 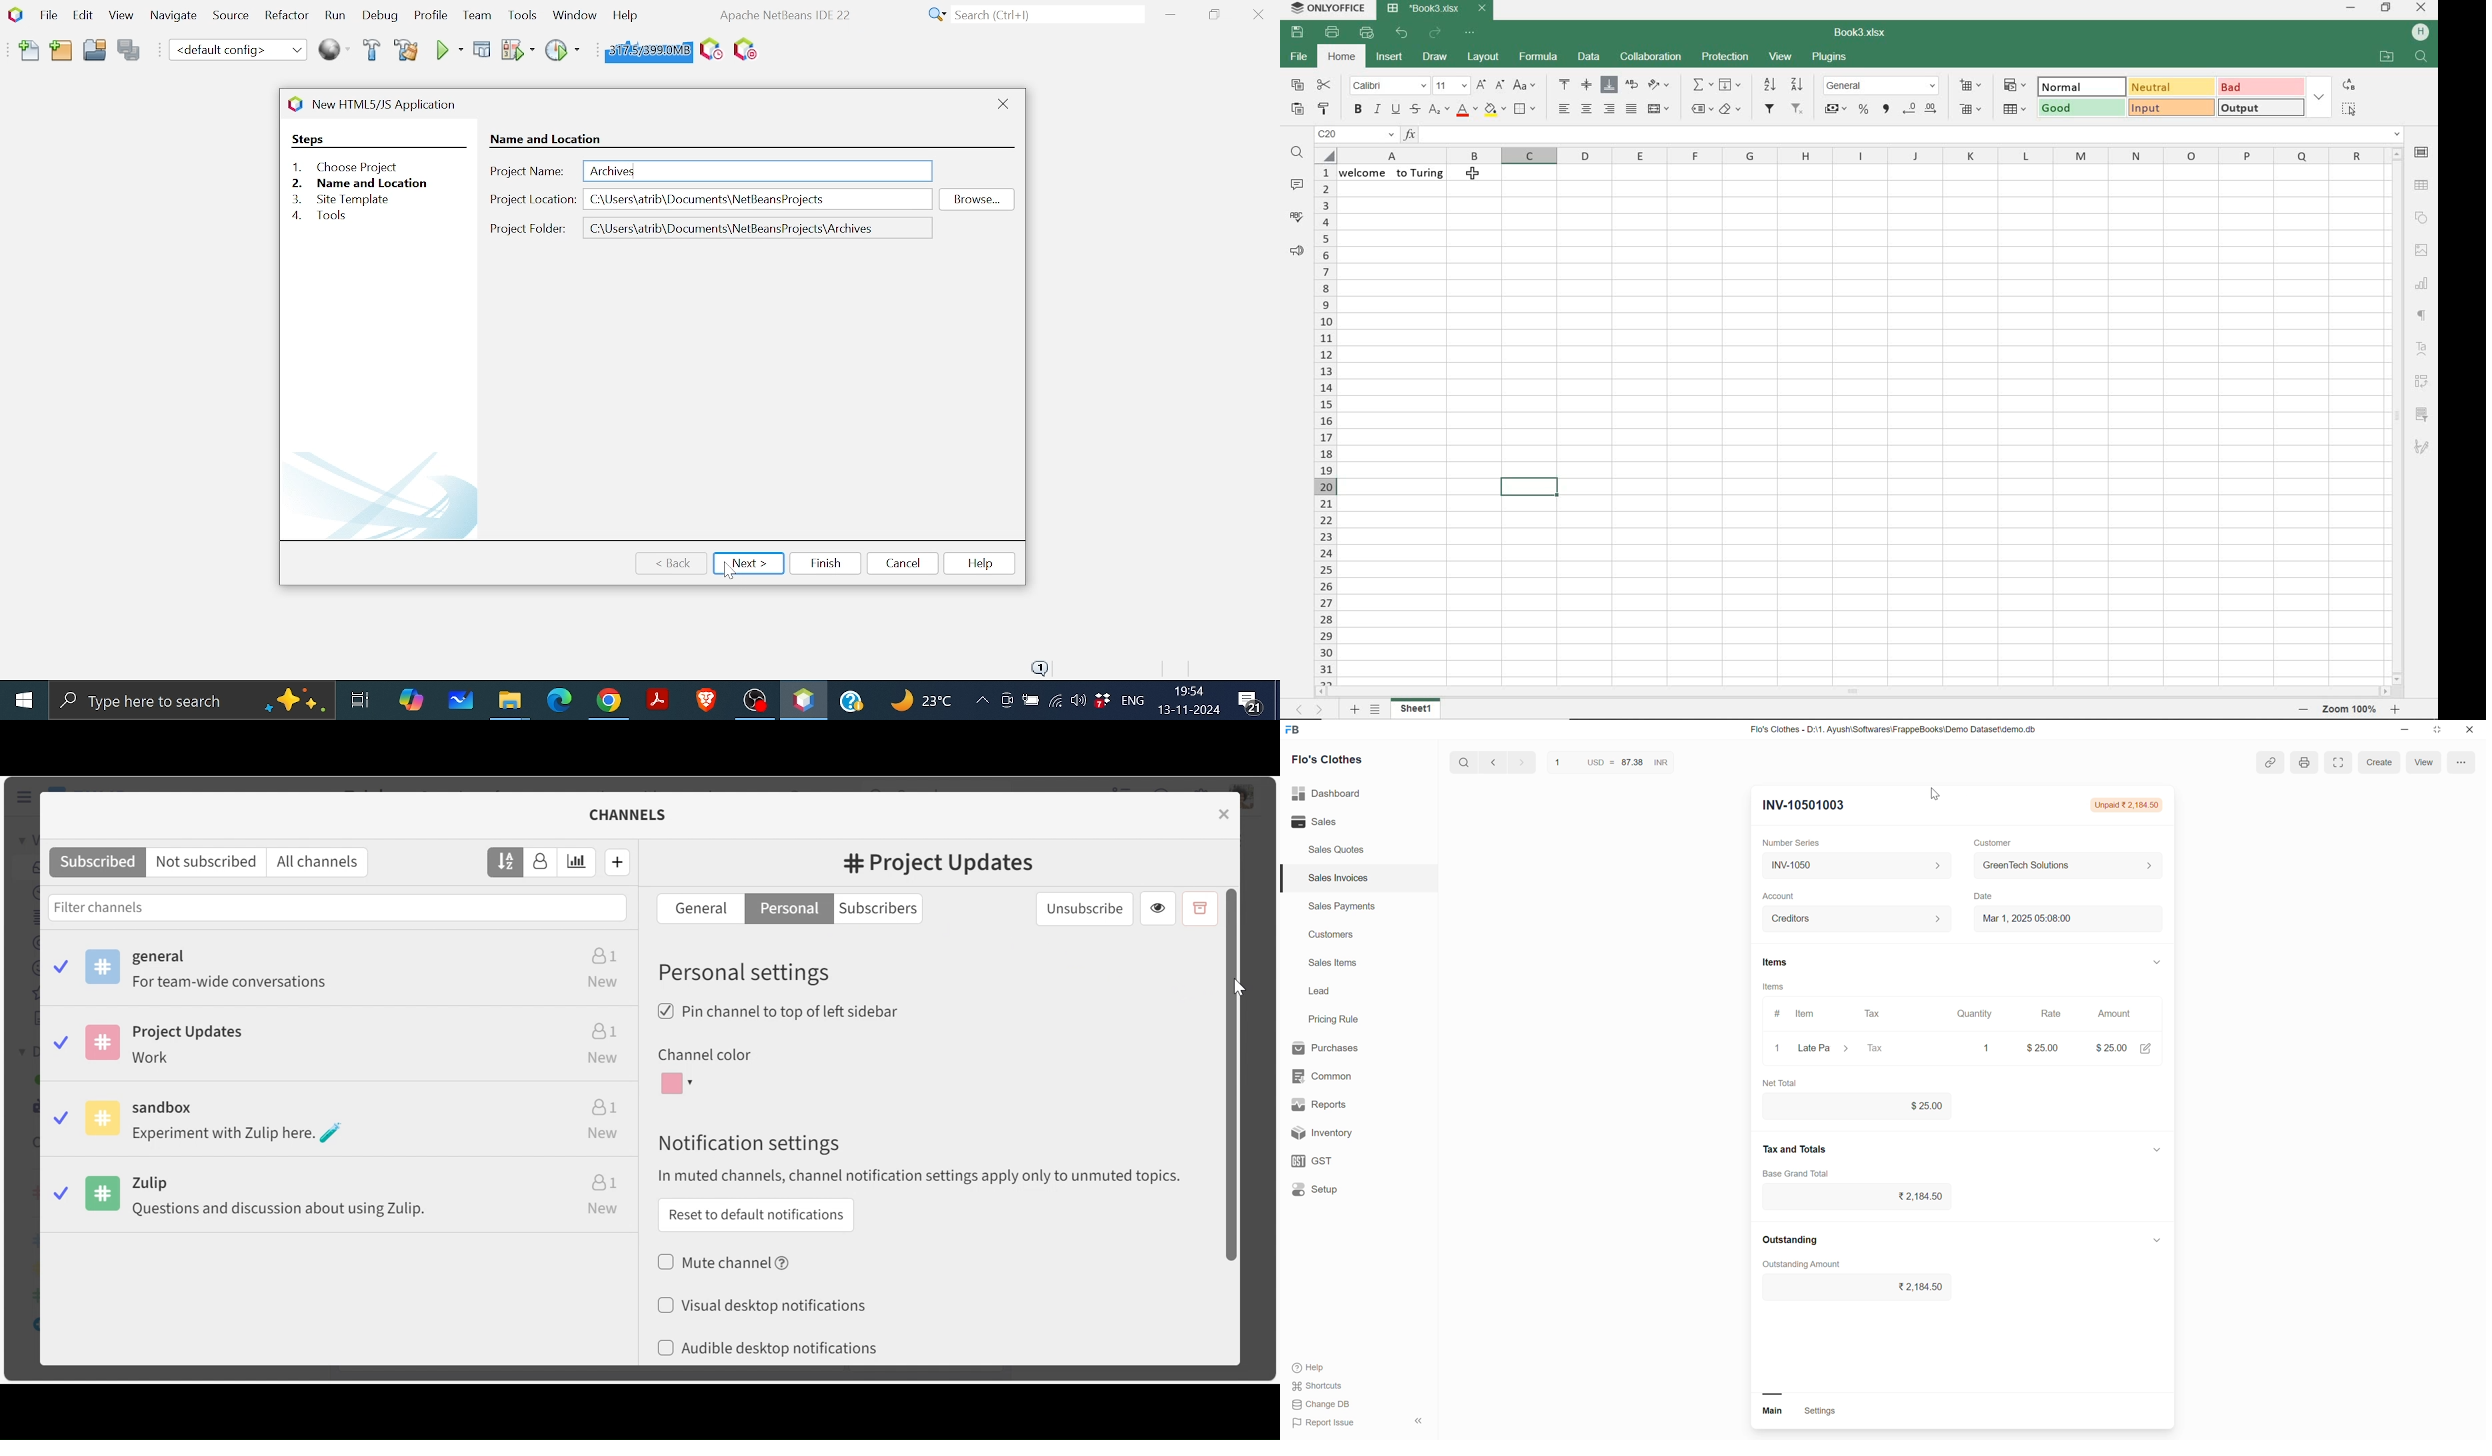 I want to click on HP, so click(x=2423, y=32).